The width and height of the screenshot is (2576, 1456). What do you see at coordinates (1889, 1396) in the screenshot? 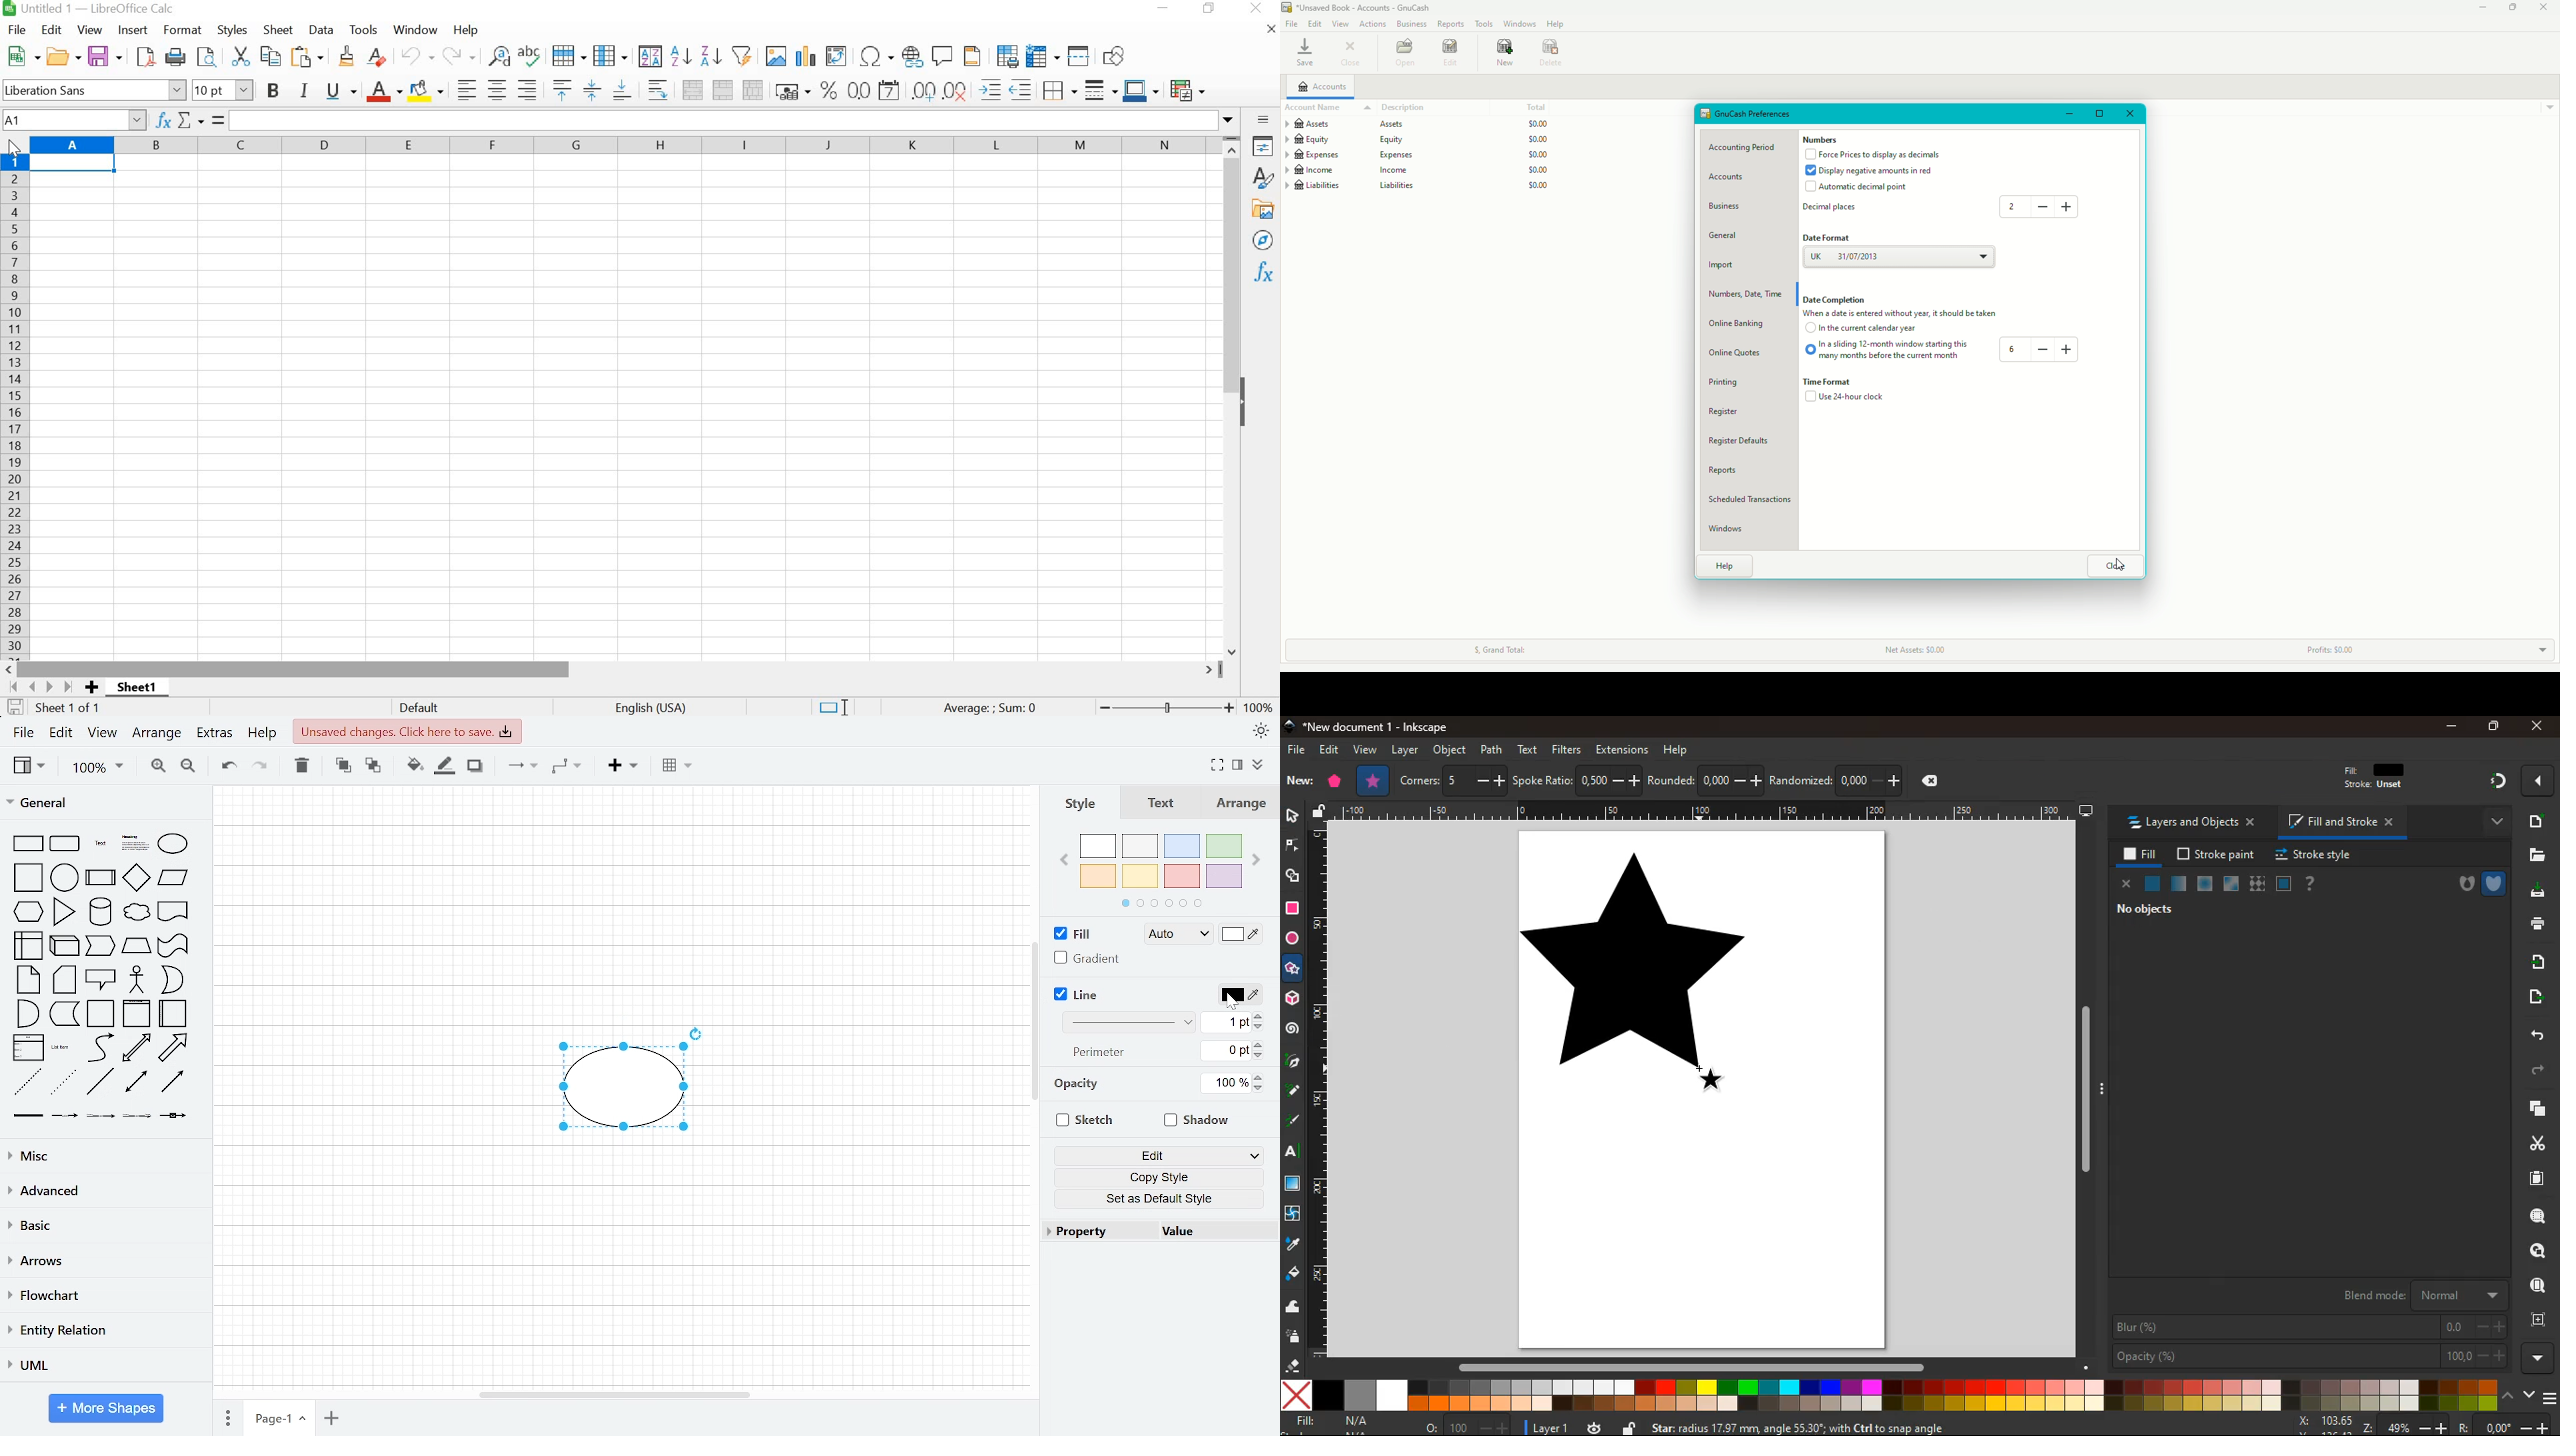
I see `color` at bounding box center [1889, 1396].